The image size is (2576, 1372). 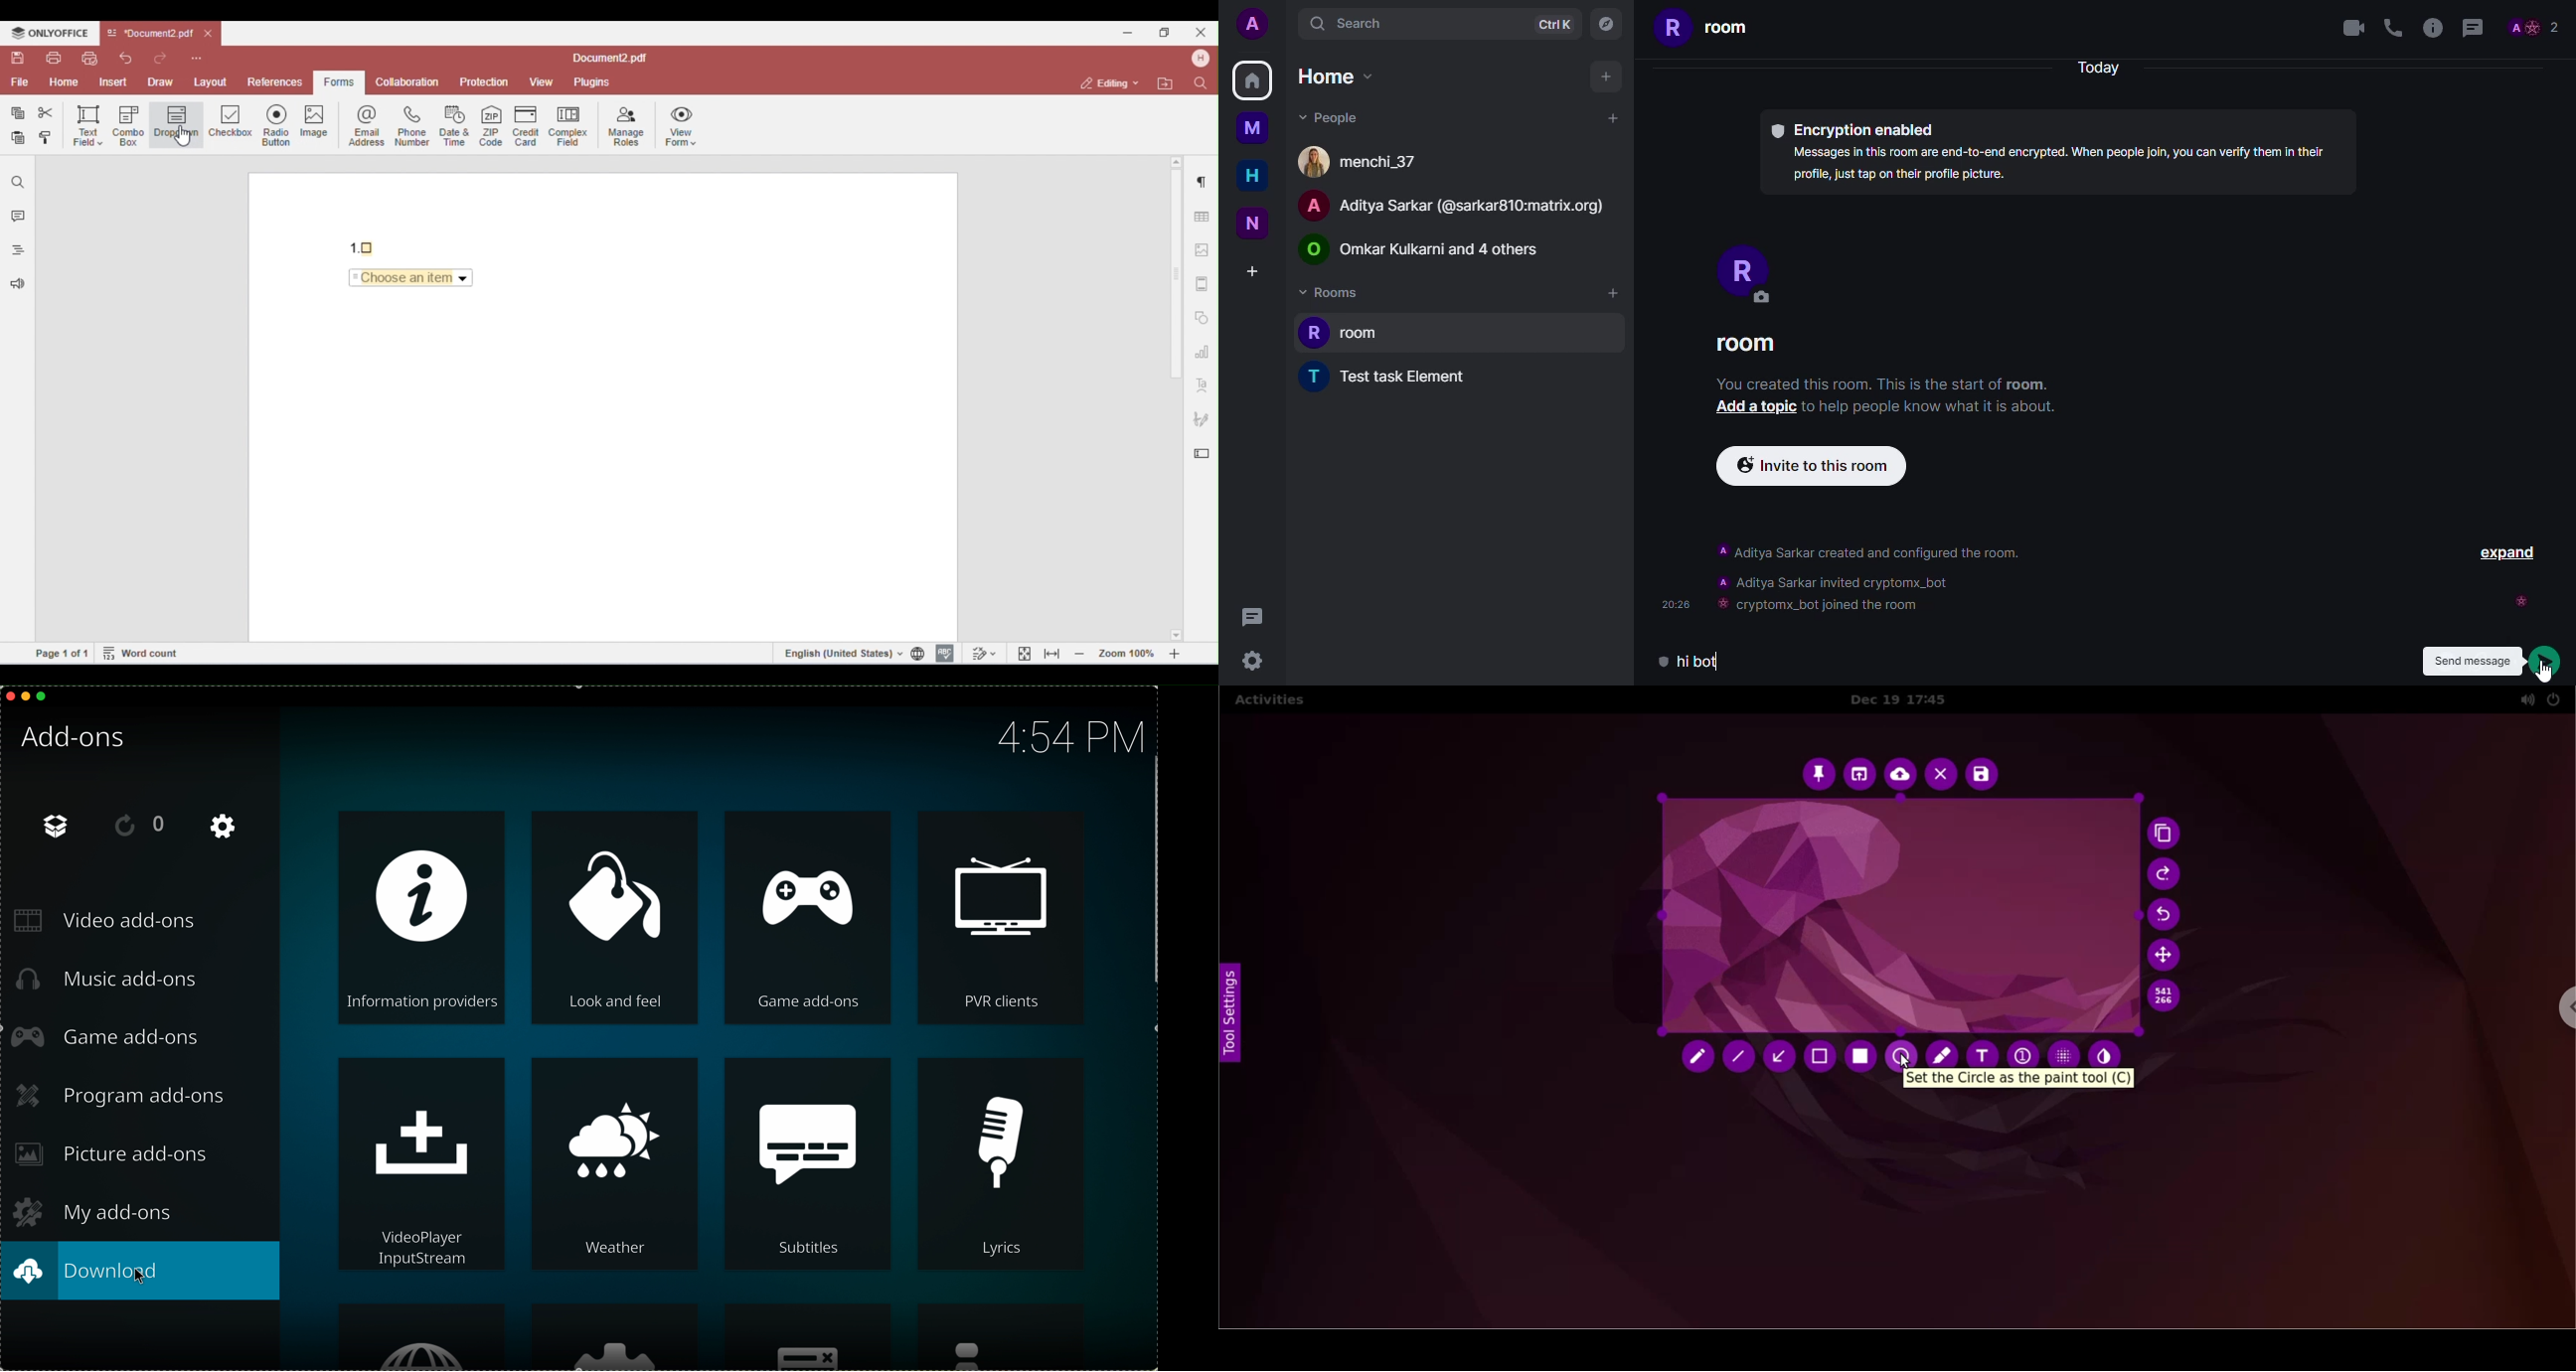 What do you see at coordinates (126, 1095) in the screenshot?
I see `program add-ons` at bounding box center [126, 1095].